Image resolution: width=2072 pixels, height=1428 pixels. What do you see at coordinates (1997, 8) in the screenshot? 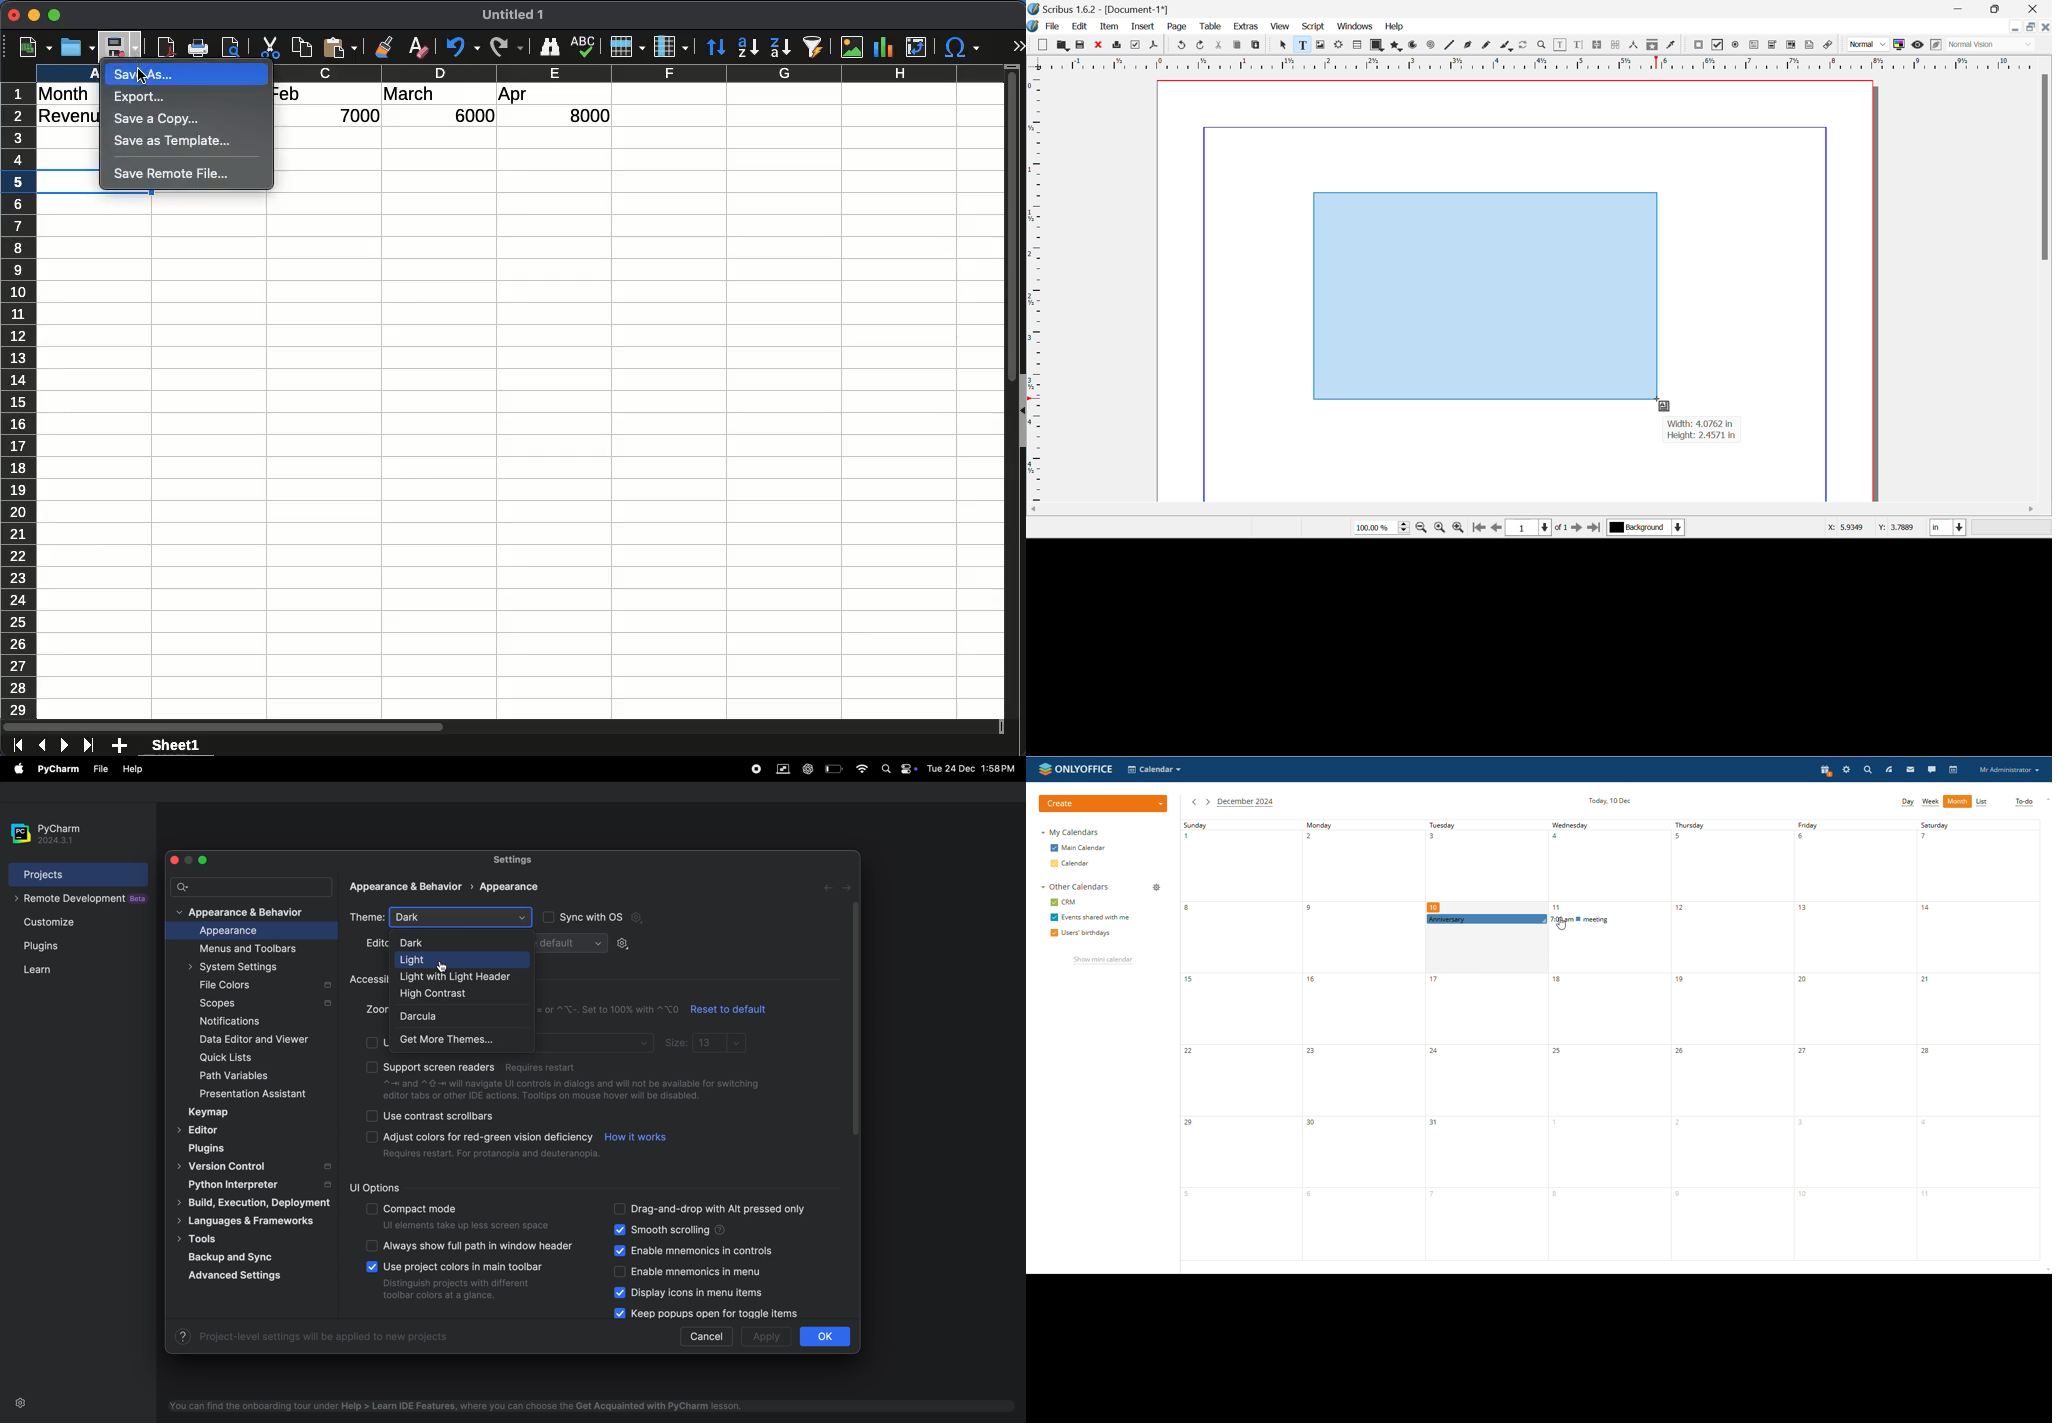
I see `Minimize` at bounding box center [1997, 8].